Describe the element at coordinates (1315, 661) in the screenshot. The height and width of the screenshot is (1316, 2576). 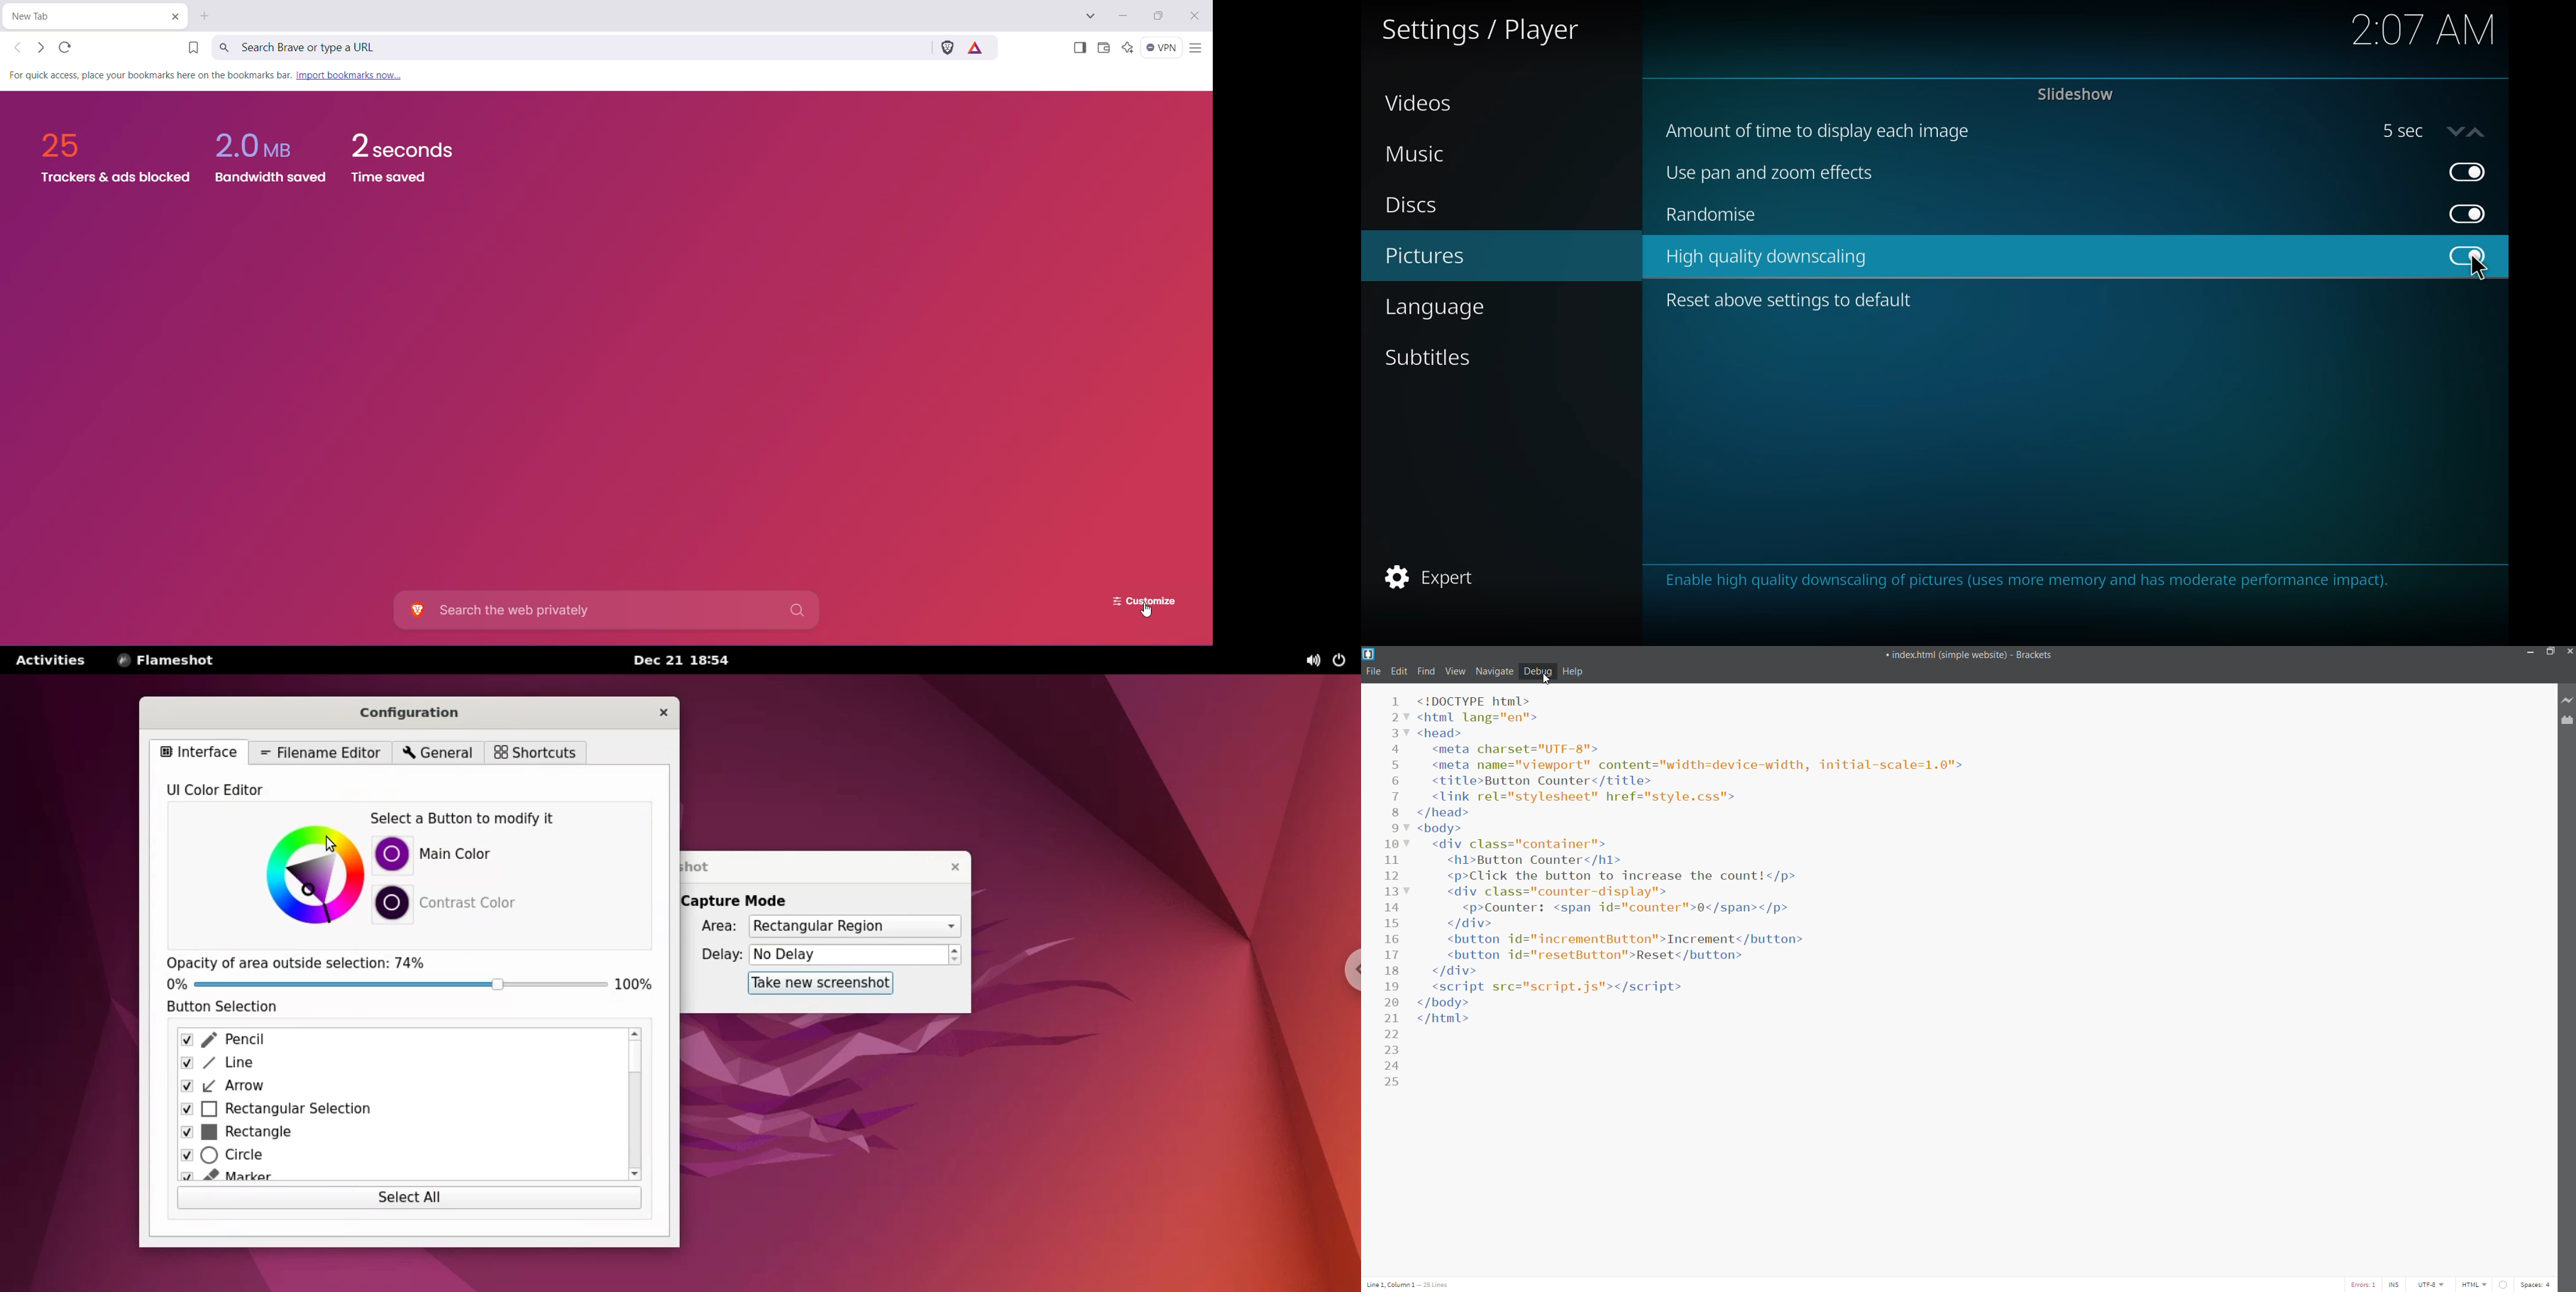
I see `sound options` at that location.